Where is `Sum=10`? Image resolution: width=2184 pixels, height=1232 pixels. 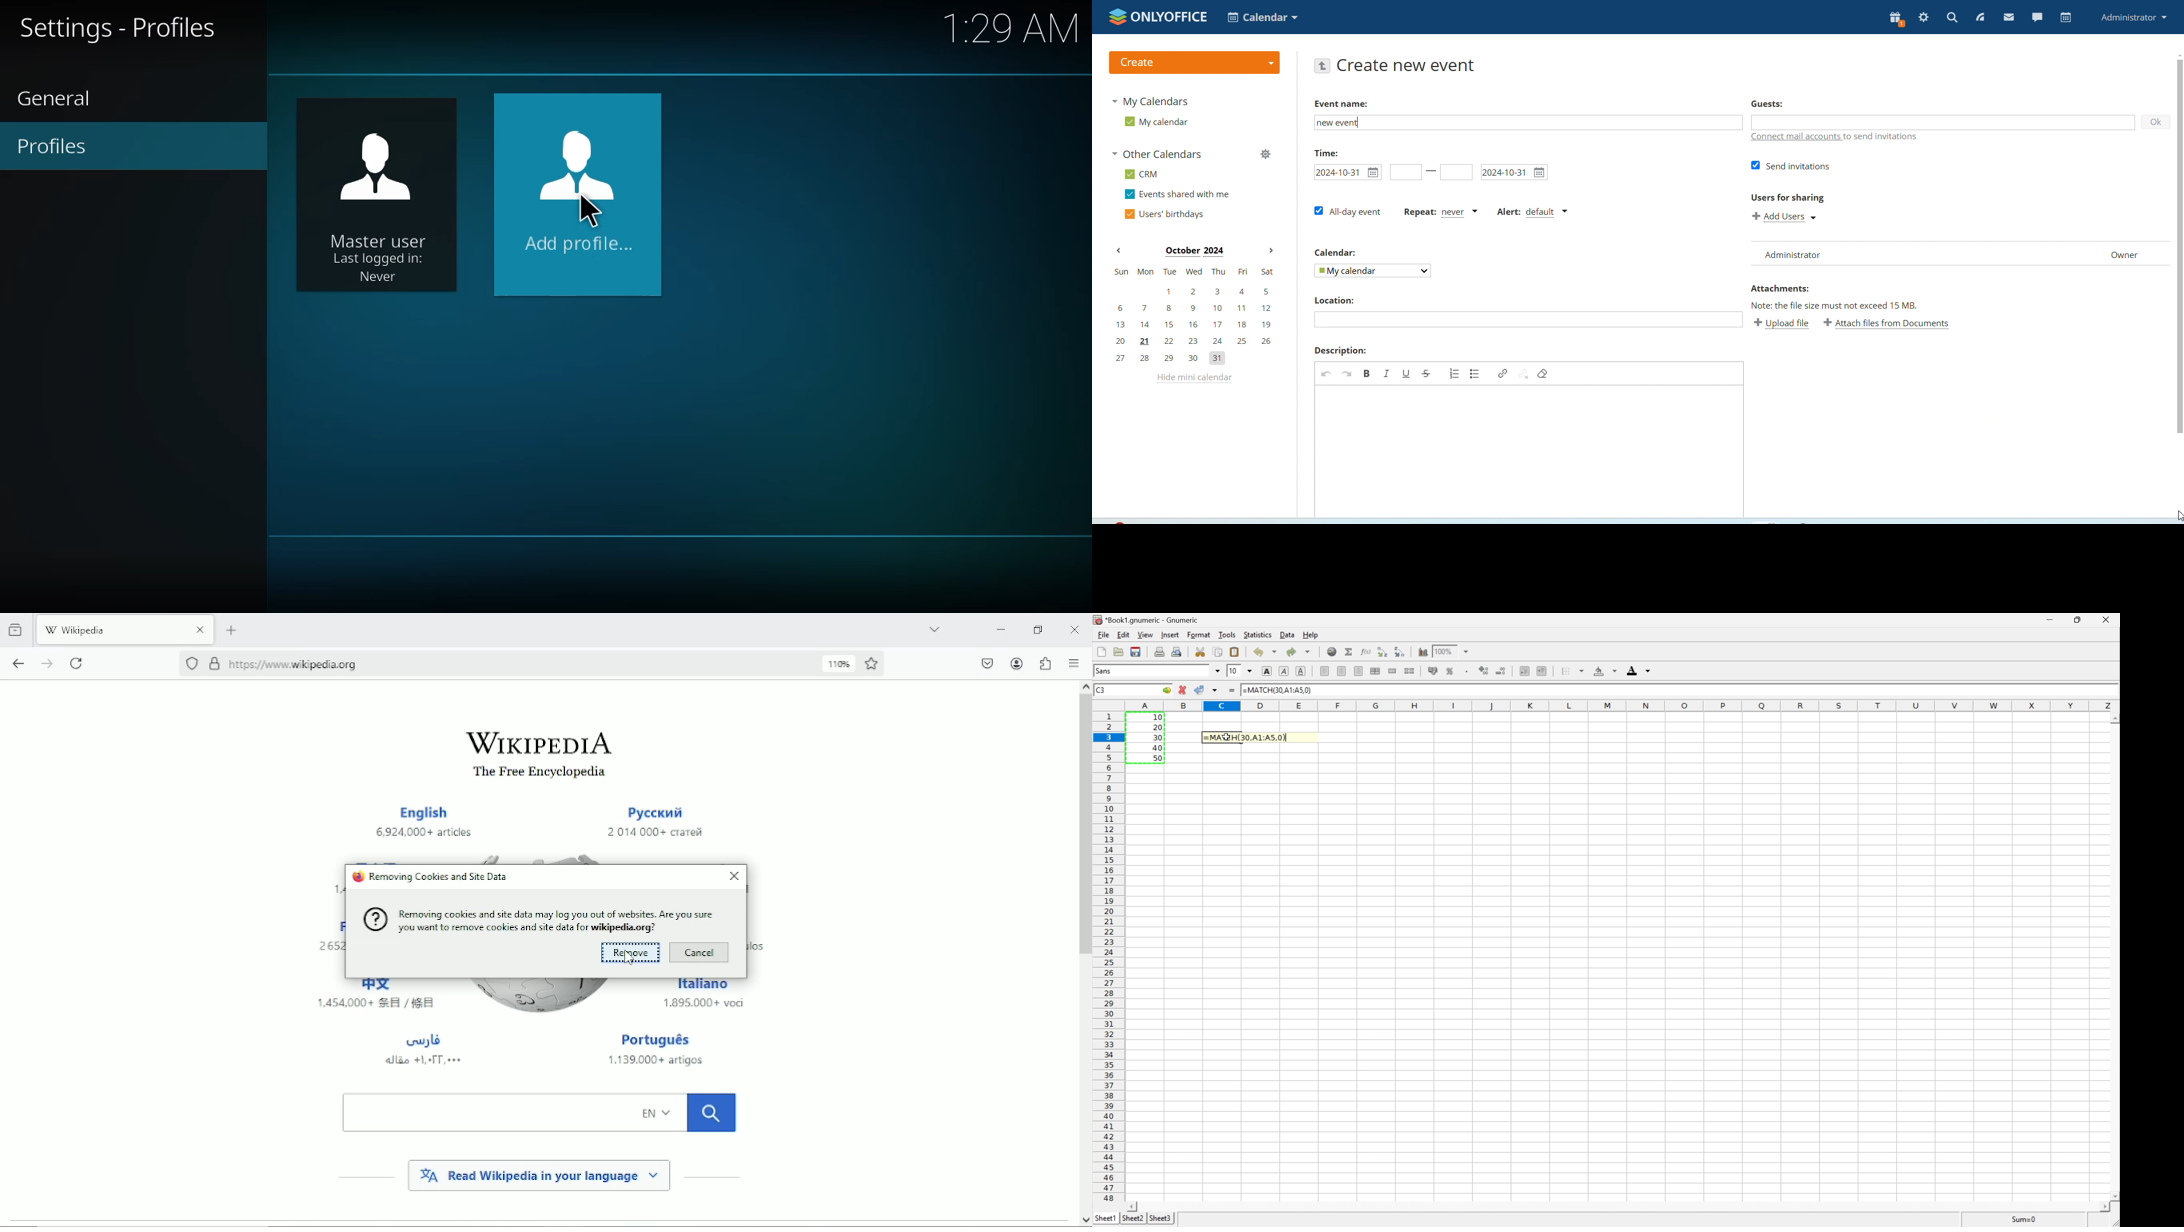
Sum=10 is located at coordinates (2020, 1219).